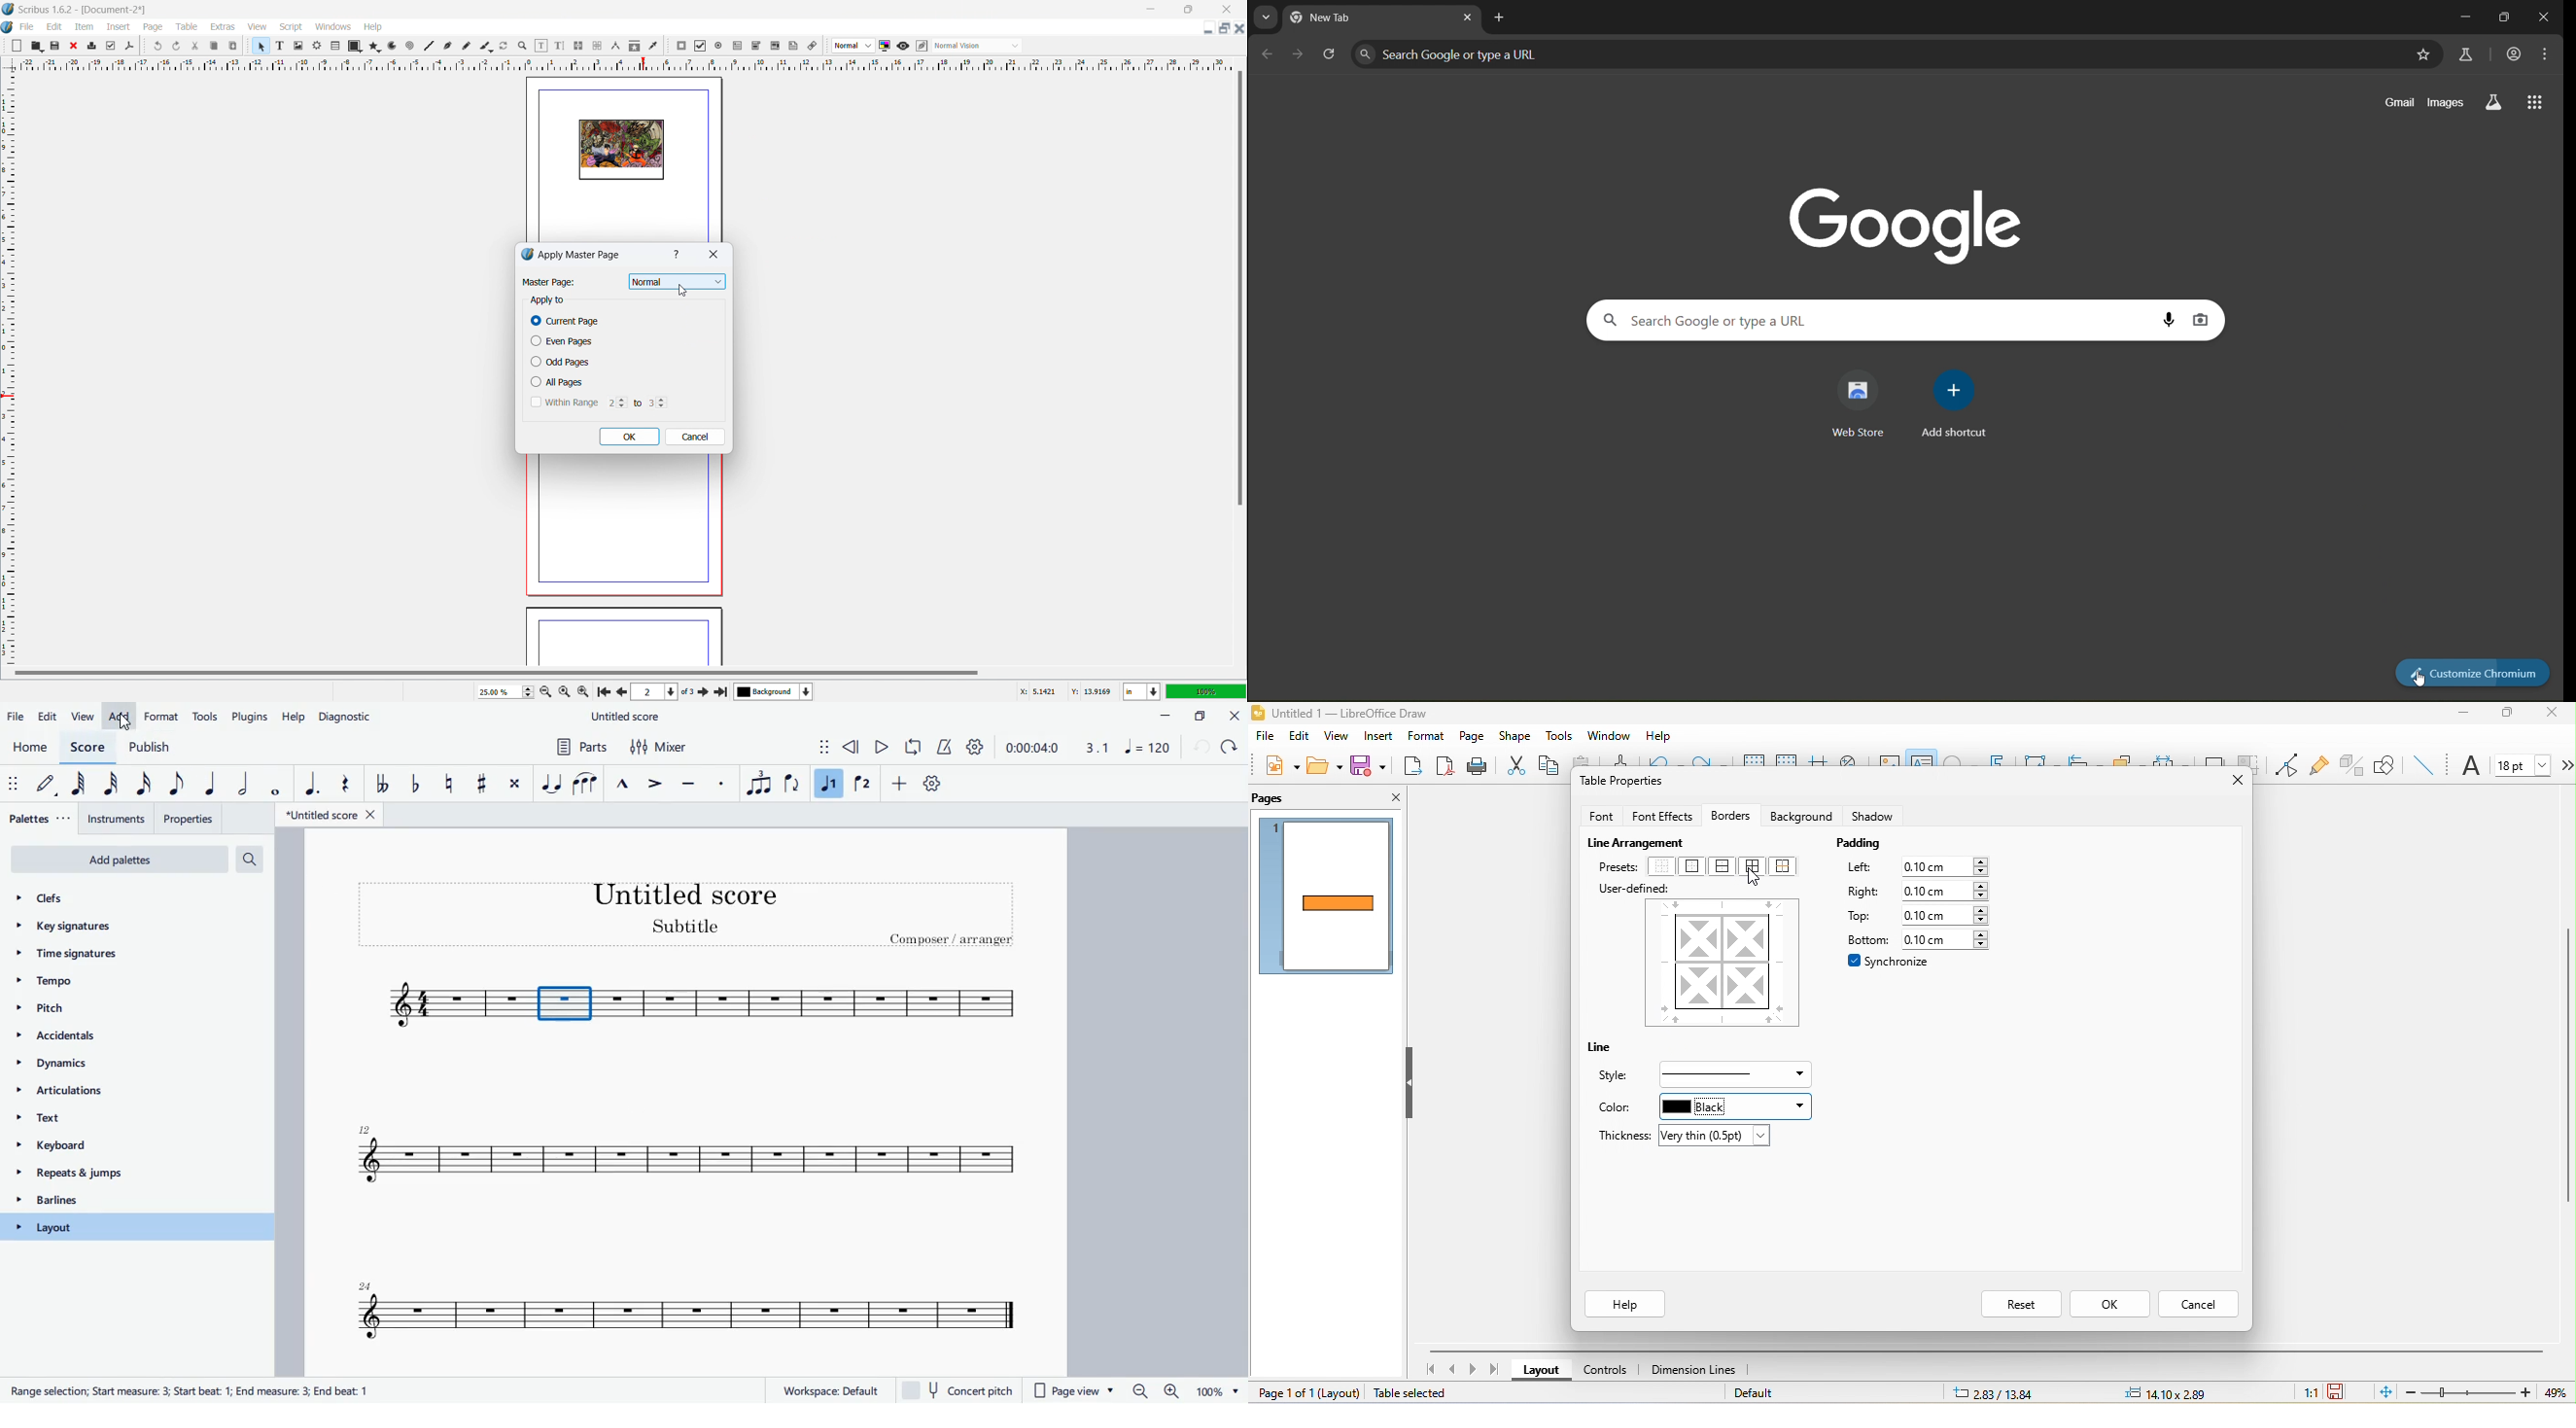  What do you see at coordinates (657, 402) in the screenshot?
I see `range ending at page number` at bounding box center [657, 402].